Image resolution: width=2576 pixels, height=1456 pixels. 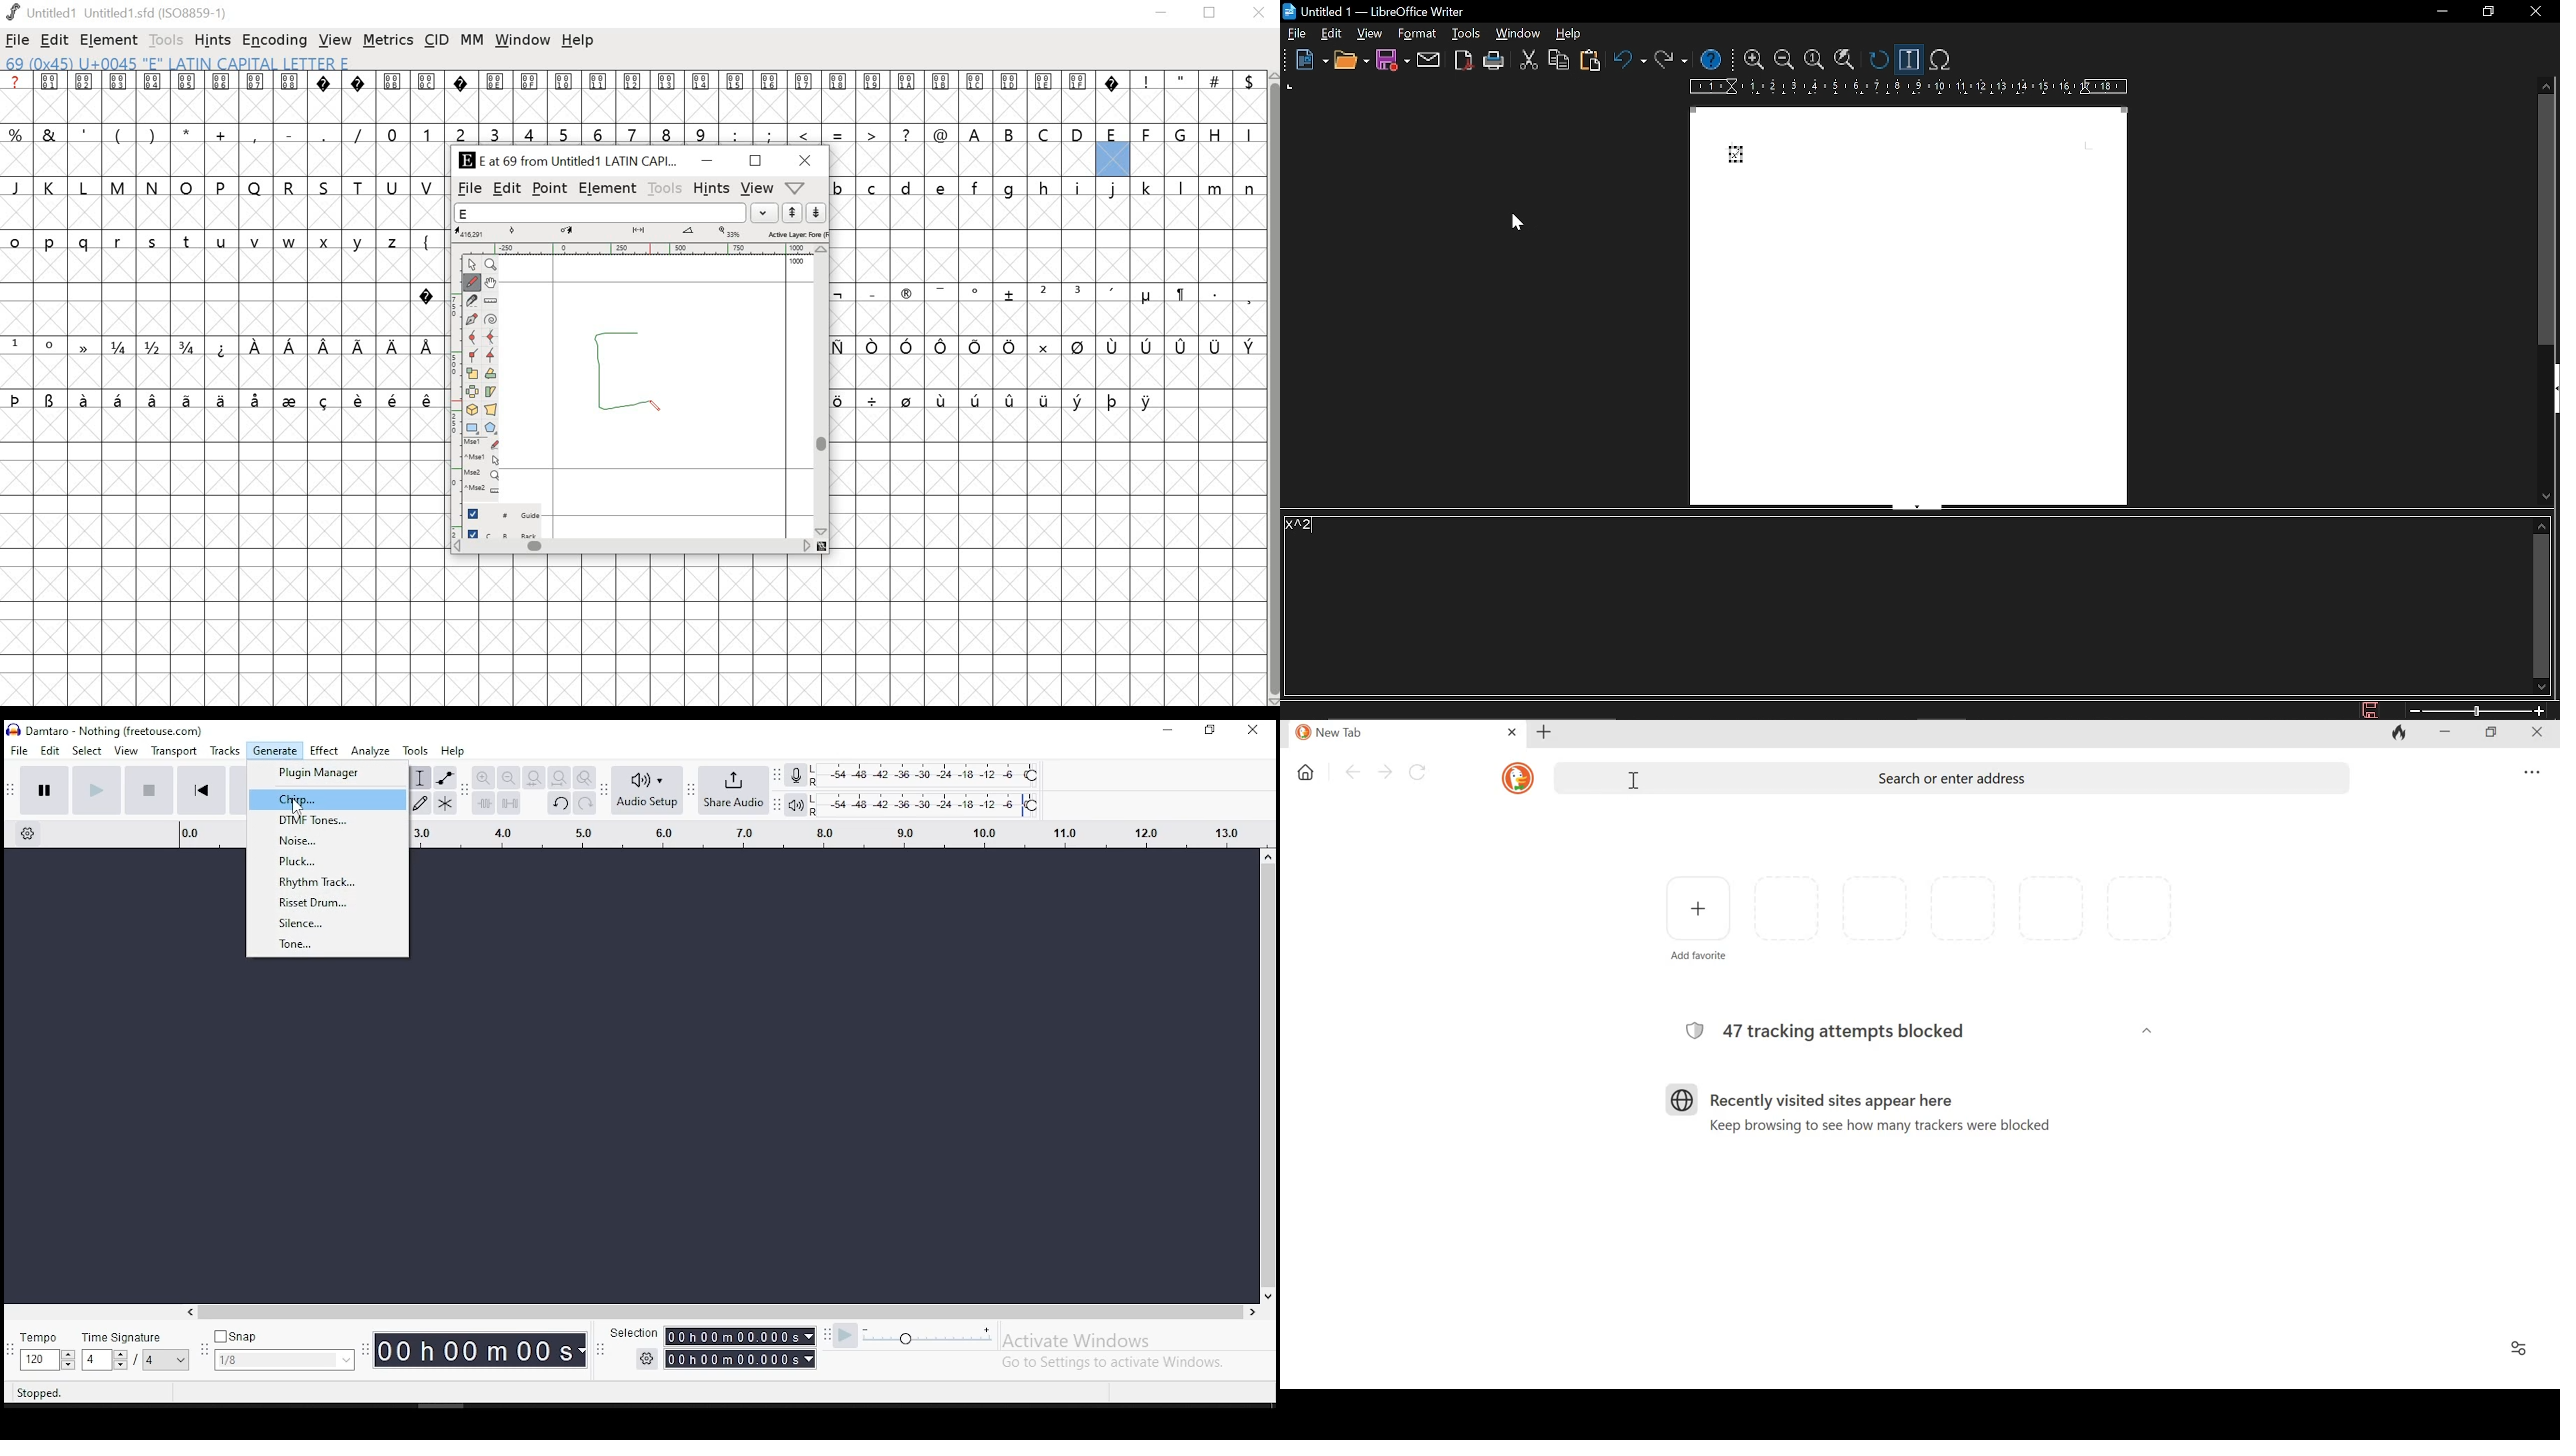 What do you see at coordinates (801, 187) in the screenshot?
I see `dropdown menu` at bounding box center [801, 187].